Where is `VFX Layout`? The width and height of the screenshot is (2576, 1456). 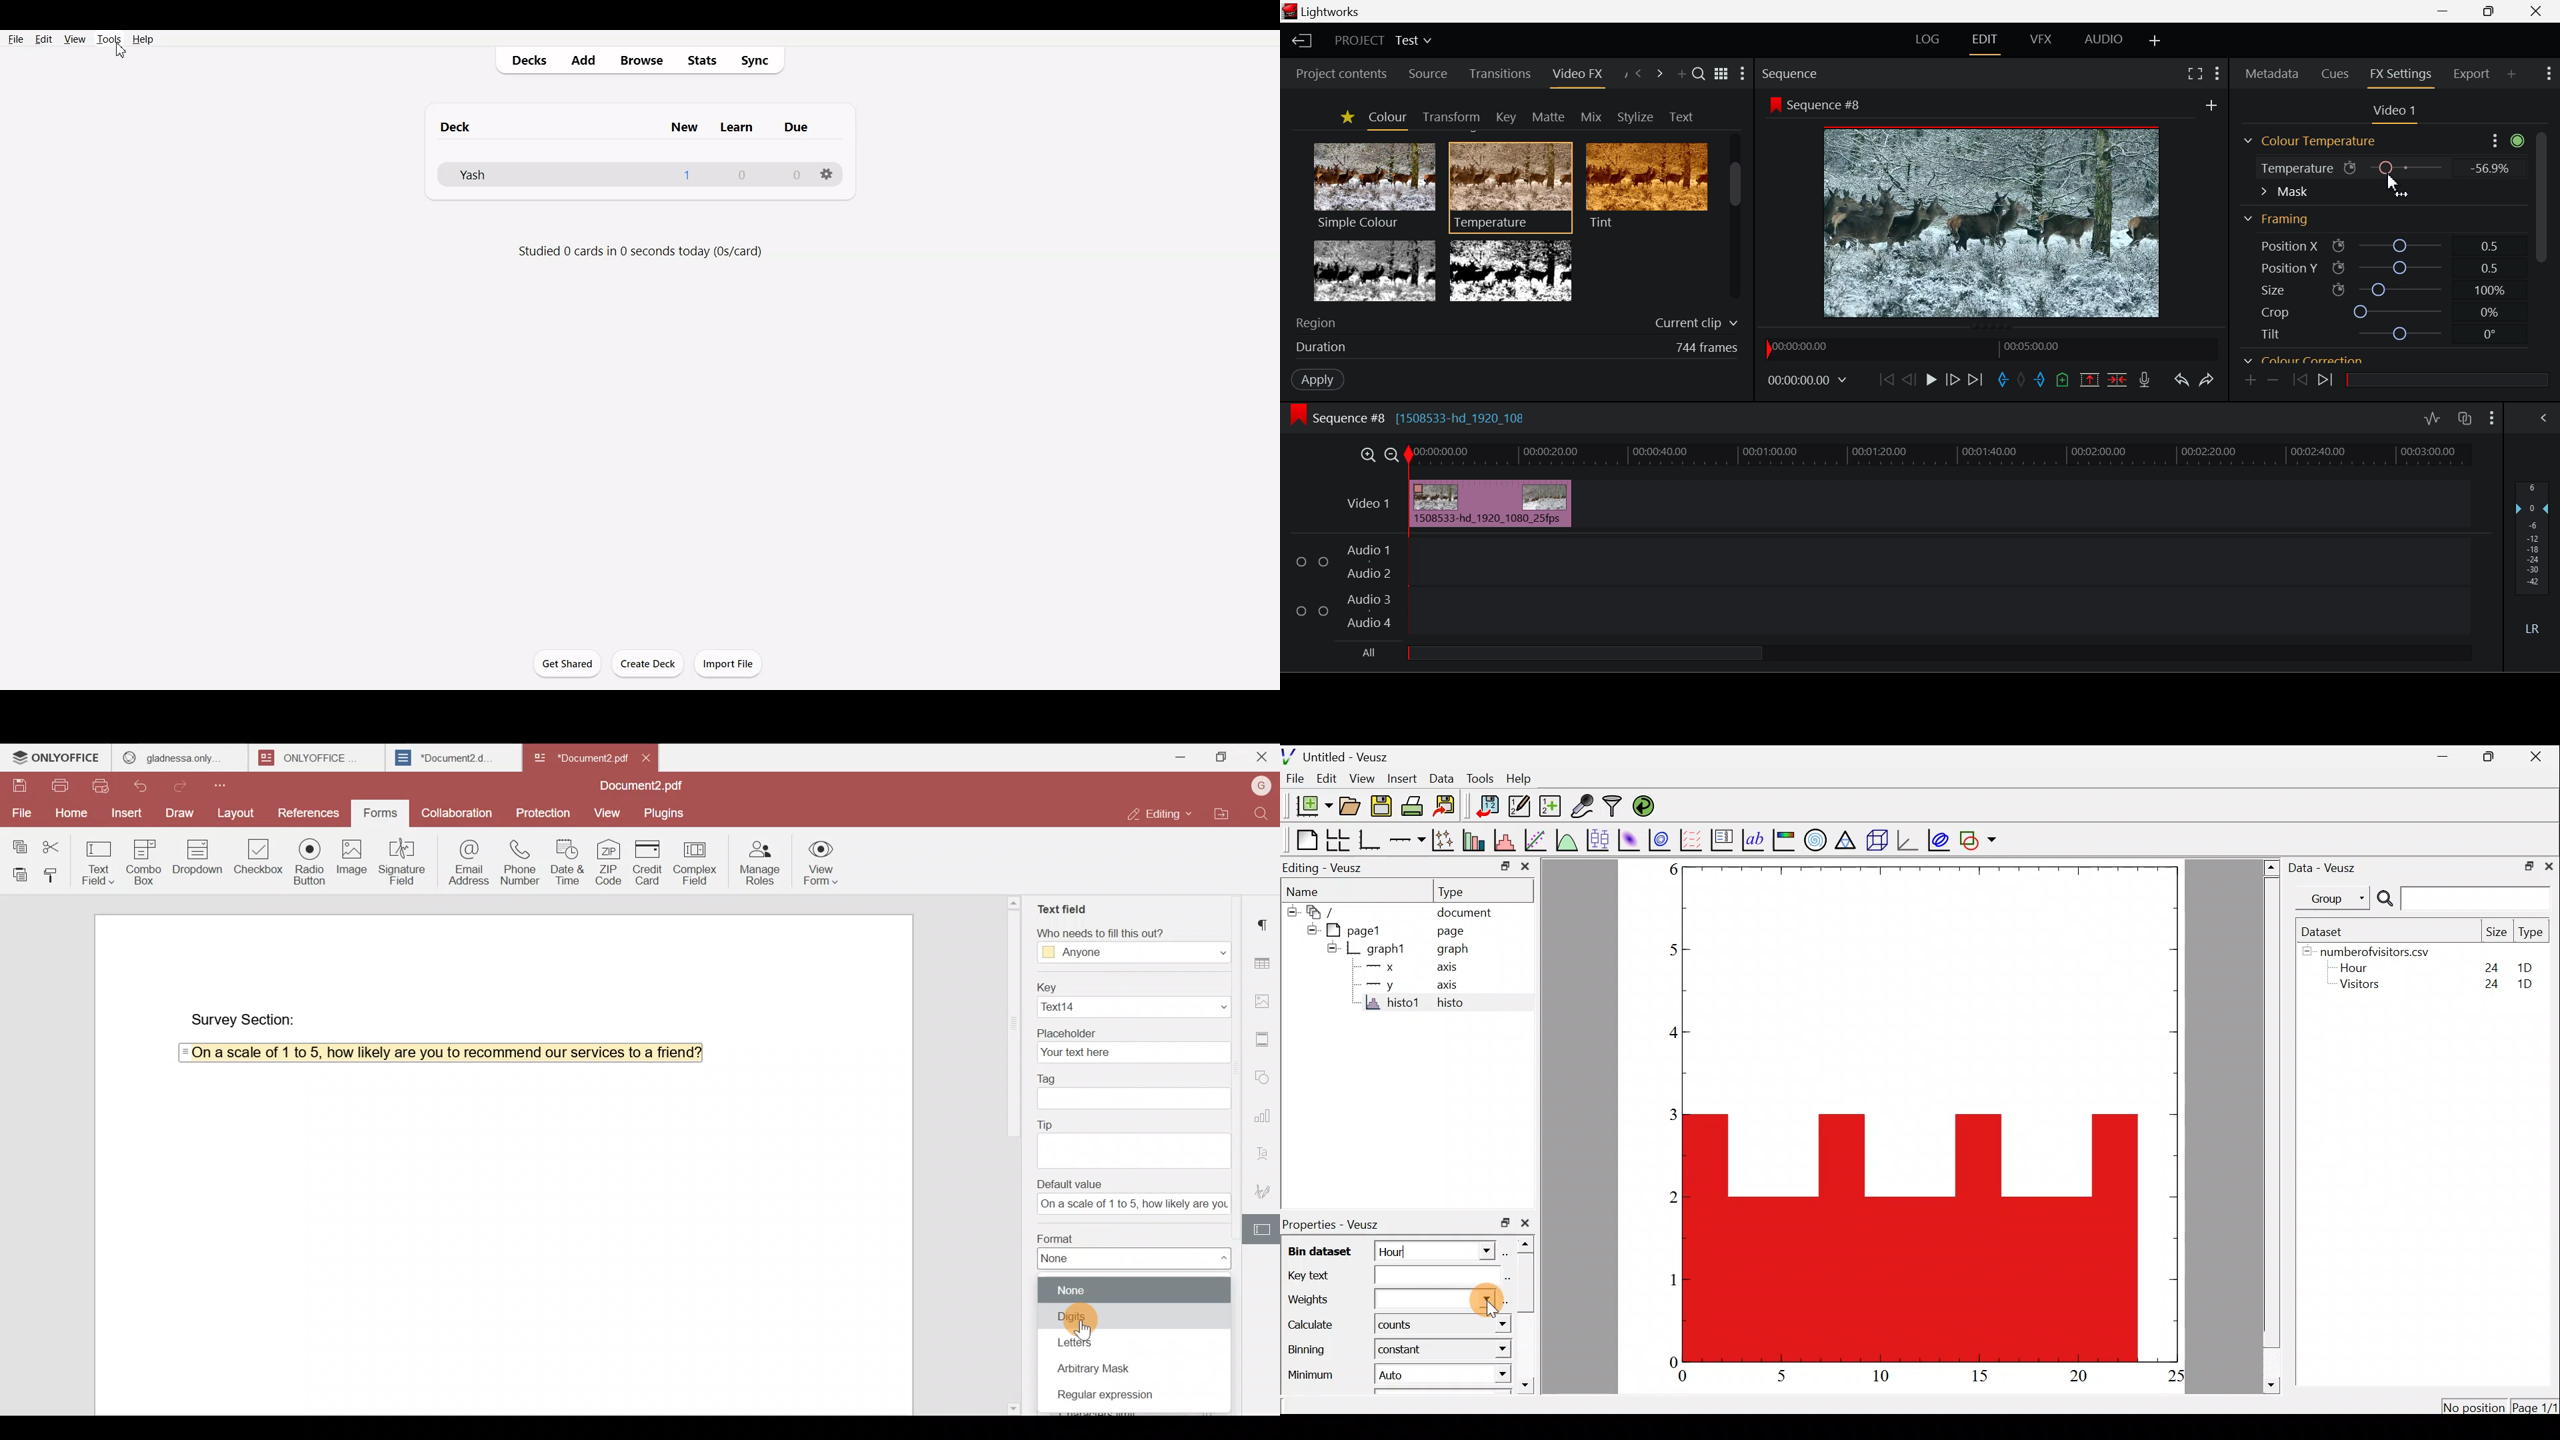
VFX Layout is located at coordinates (2039, 41).